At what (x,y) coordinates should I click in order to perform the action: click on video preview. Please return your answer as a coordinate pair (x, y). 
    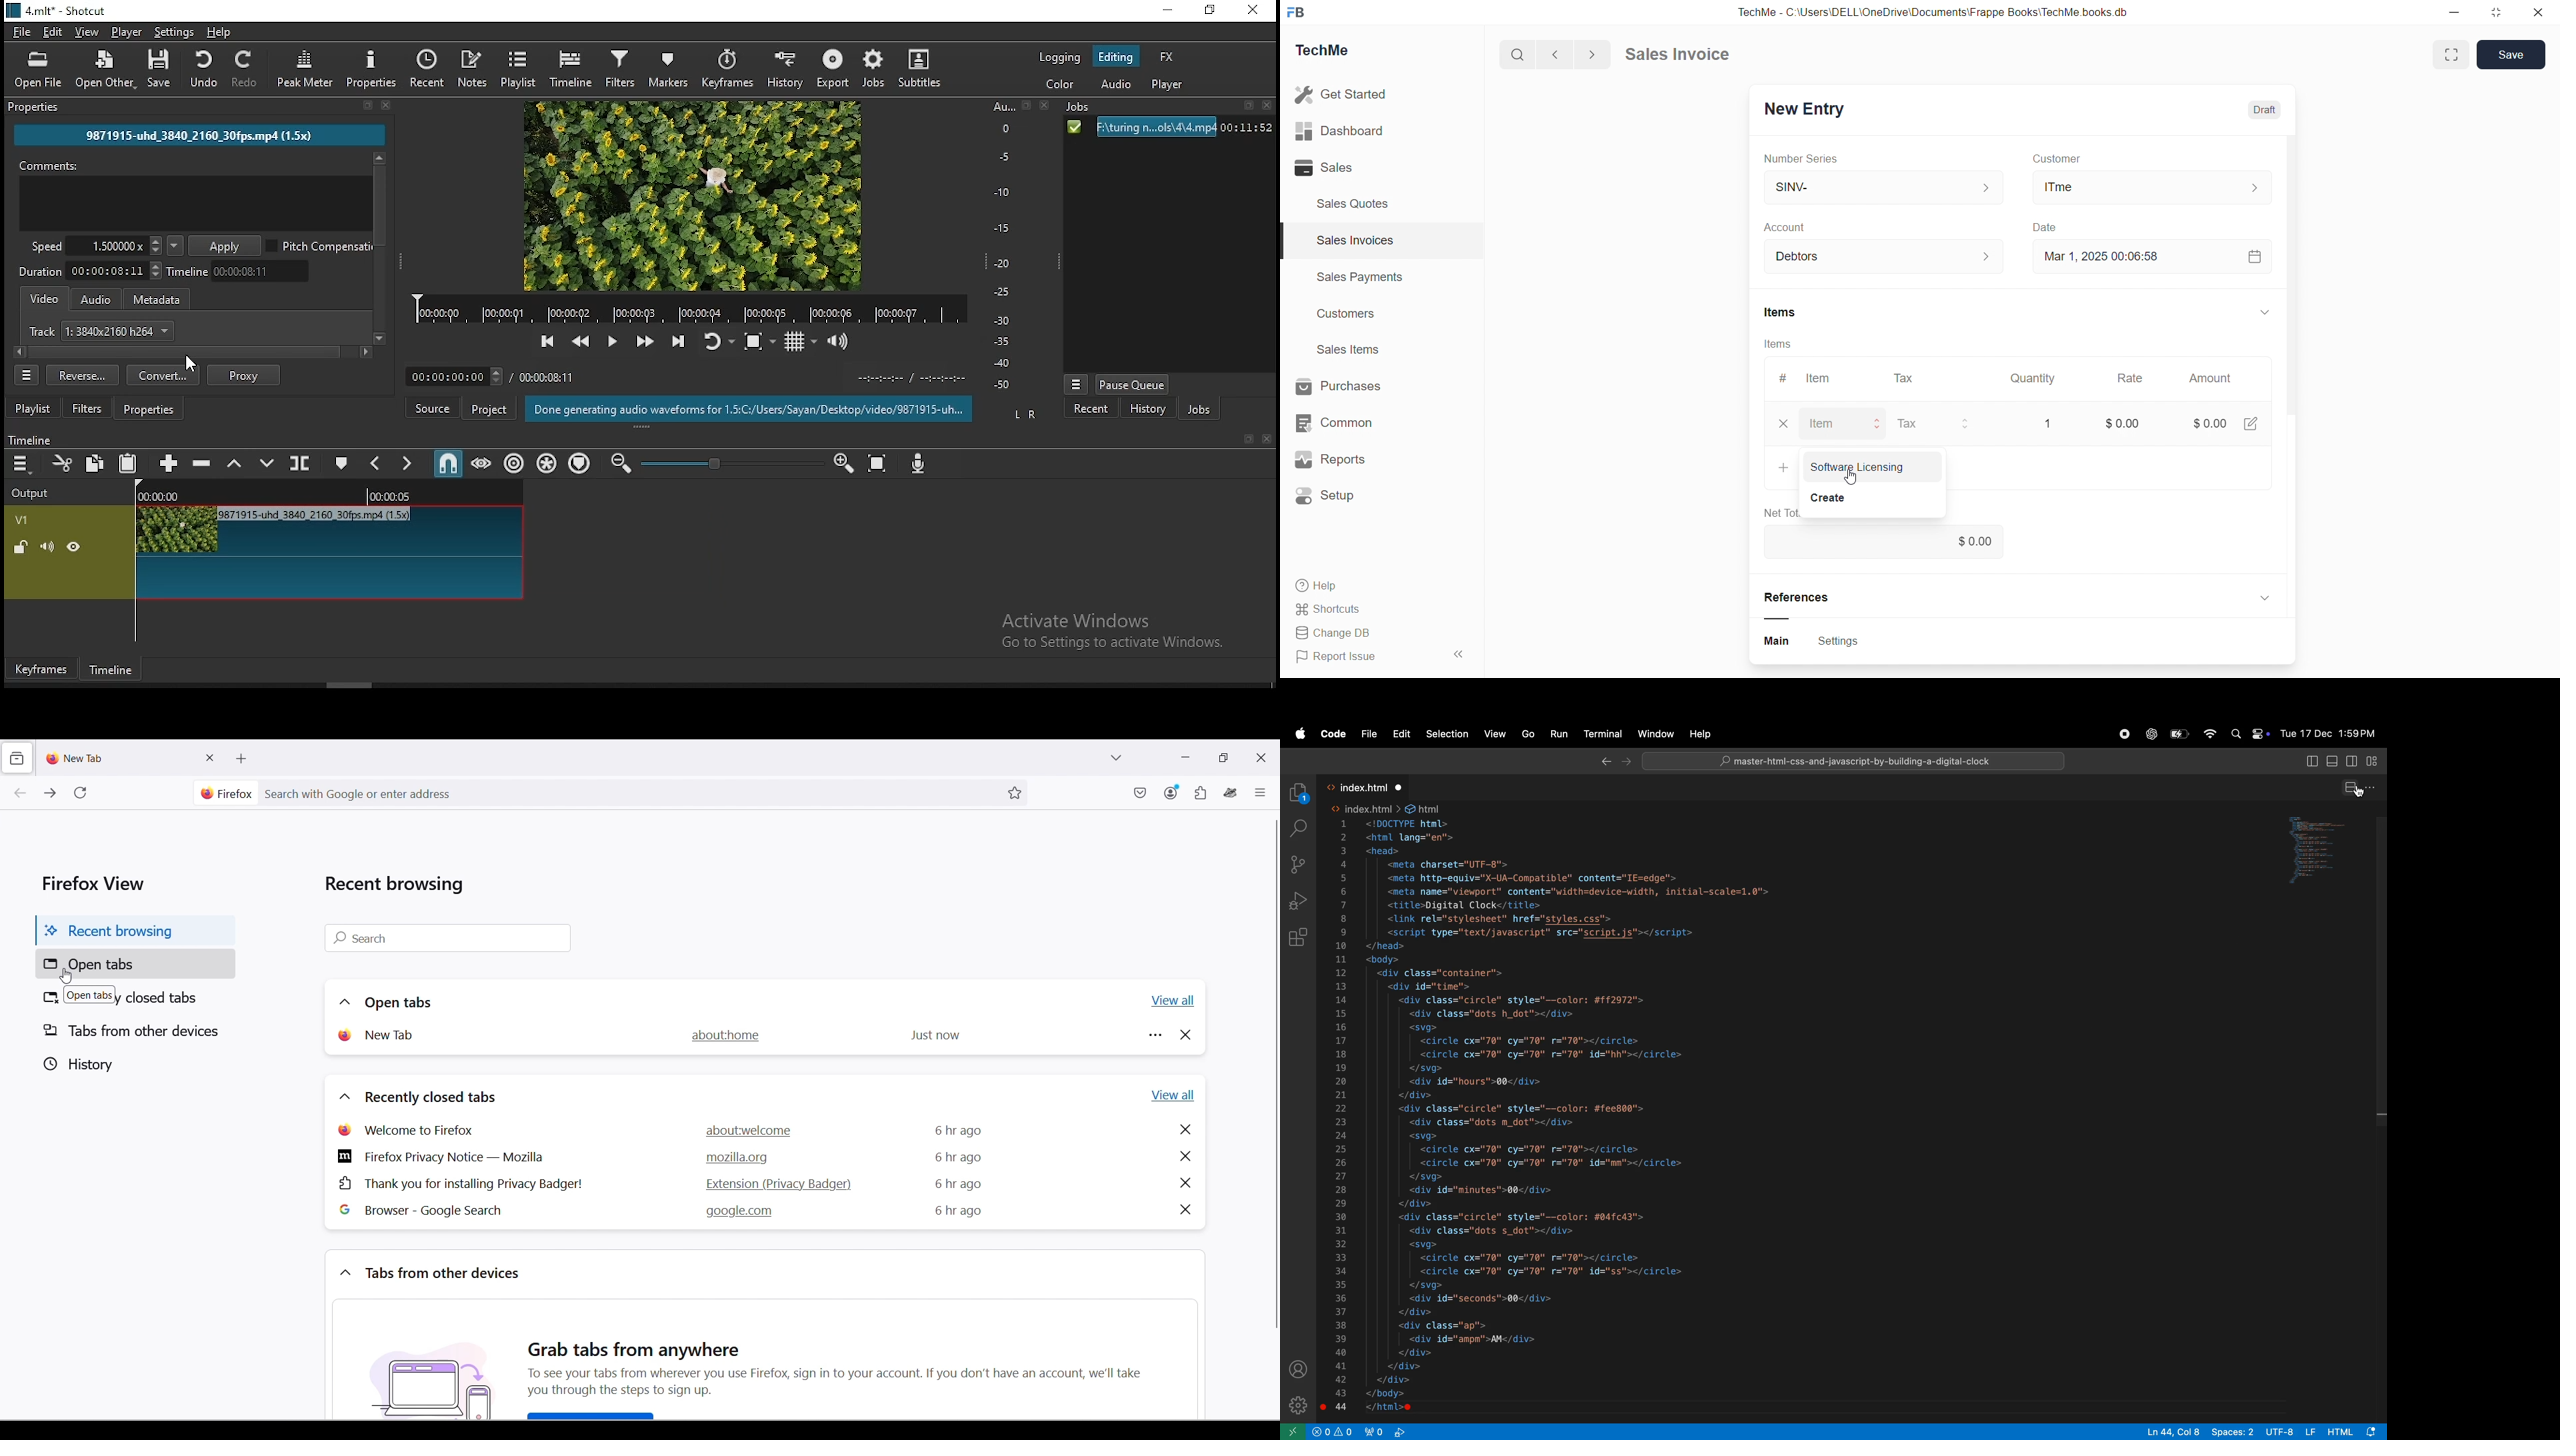
    Looking at the image, I should click on (690, 196).